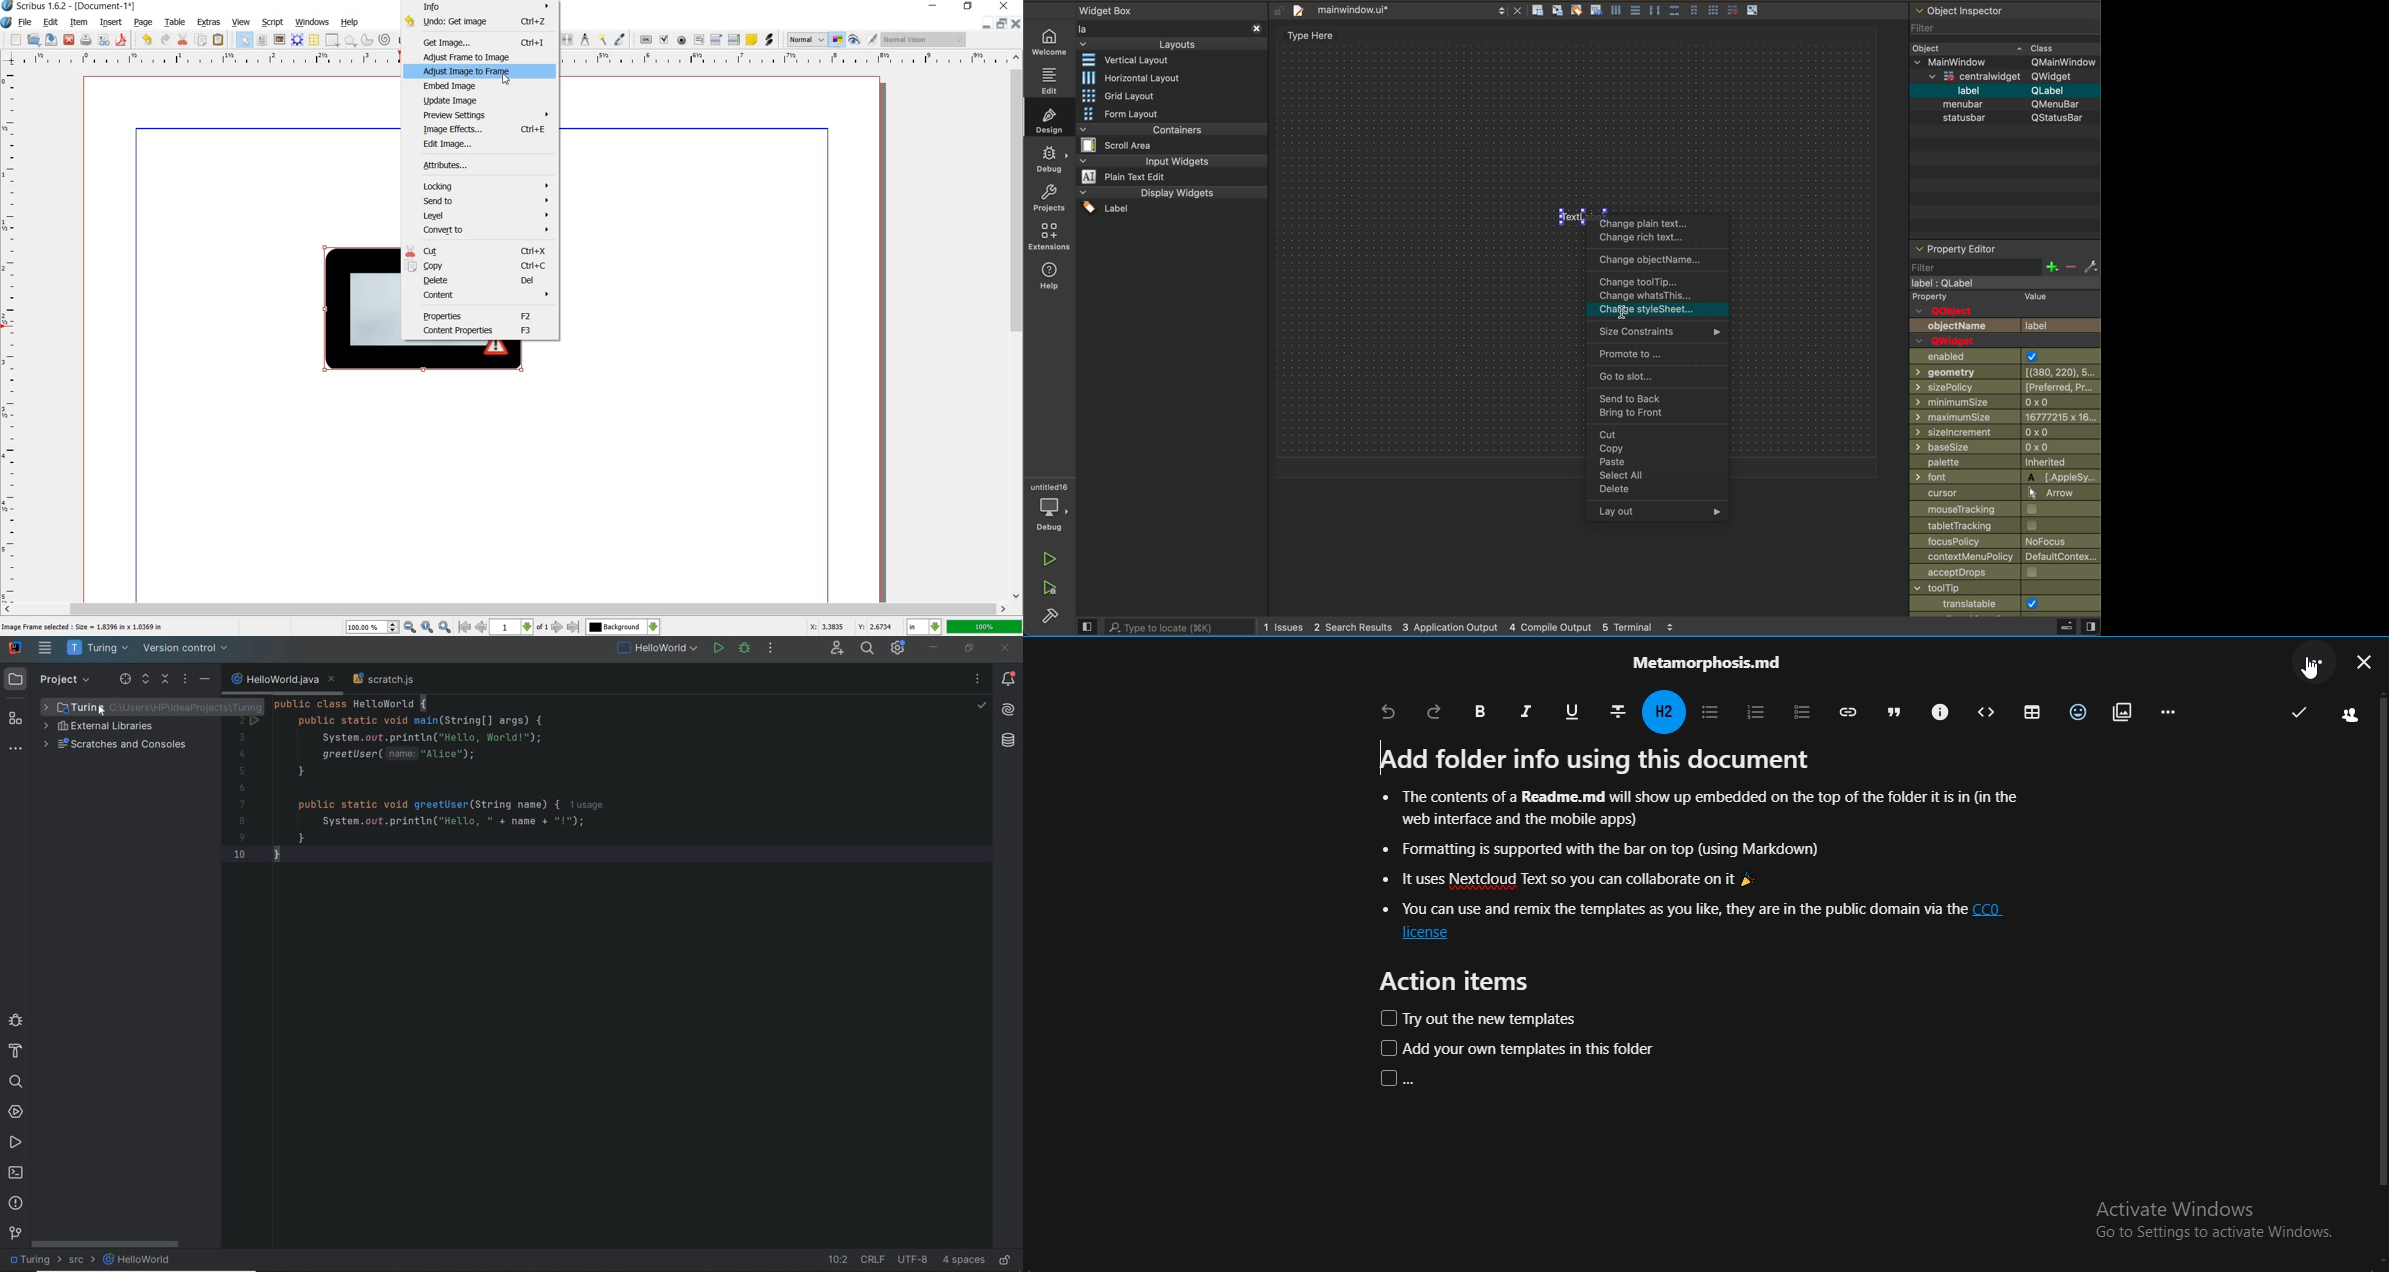 This screenshot has height=1288, width=2408. What do you see at coordinates (2053, 627) in the screenshot?
I see `close sidebar` at bounding box center [2053, 627].